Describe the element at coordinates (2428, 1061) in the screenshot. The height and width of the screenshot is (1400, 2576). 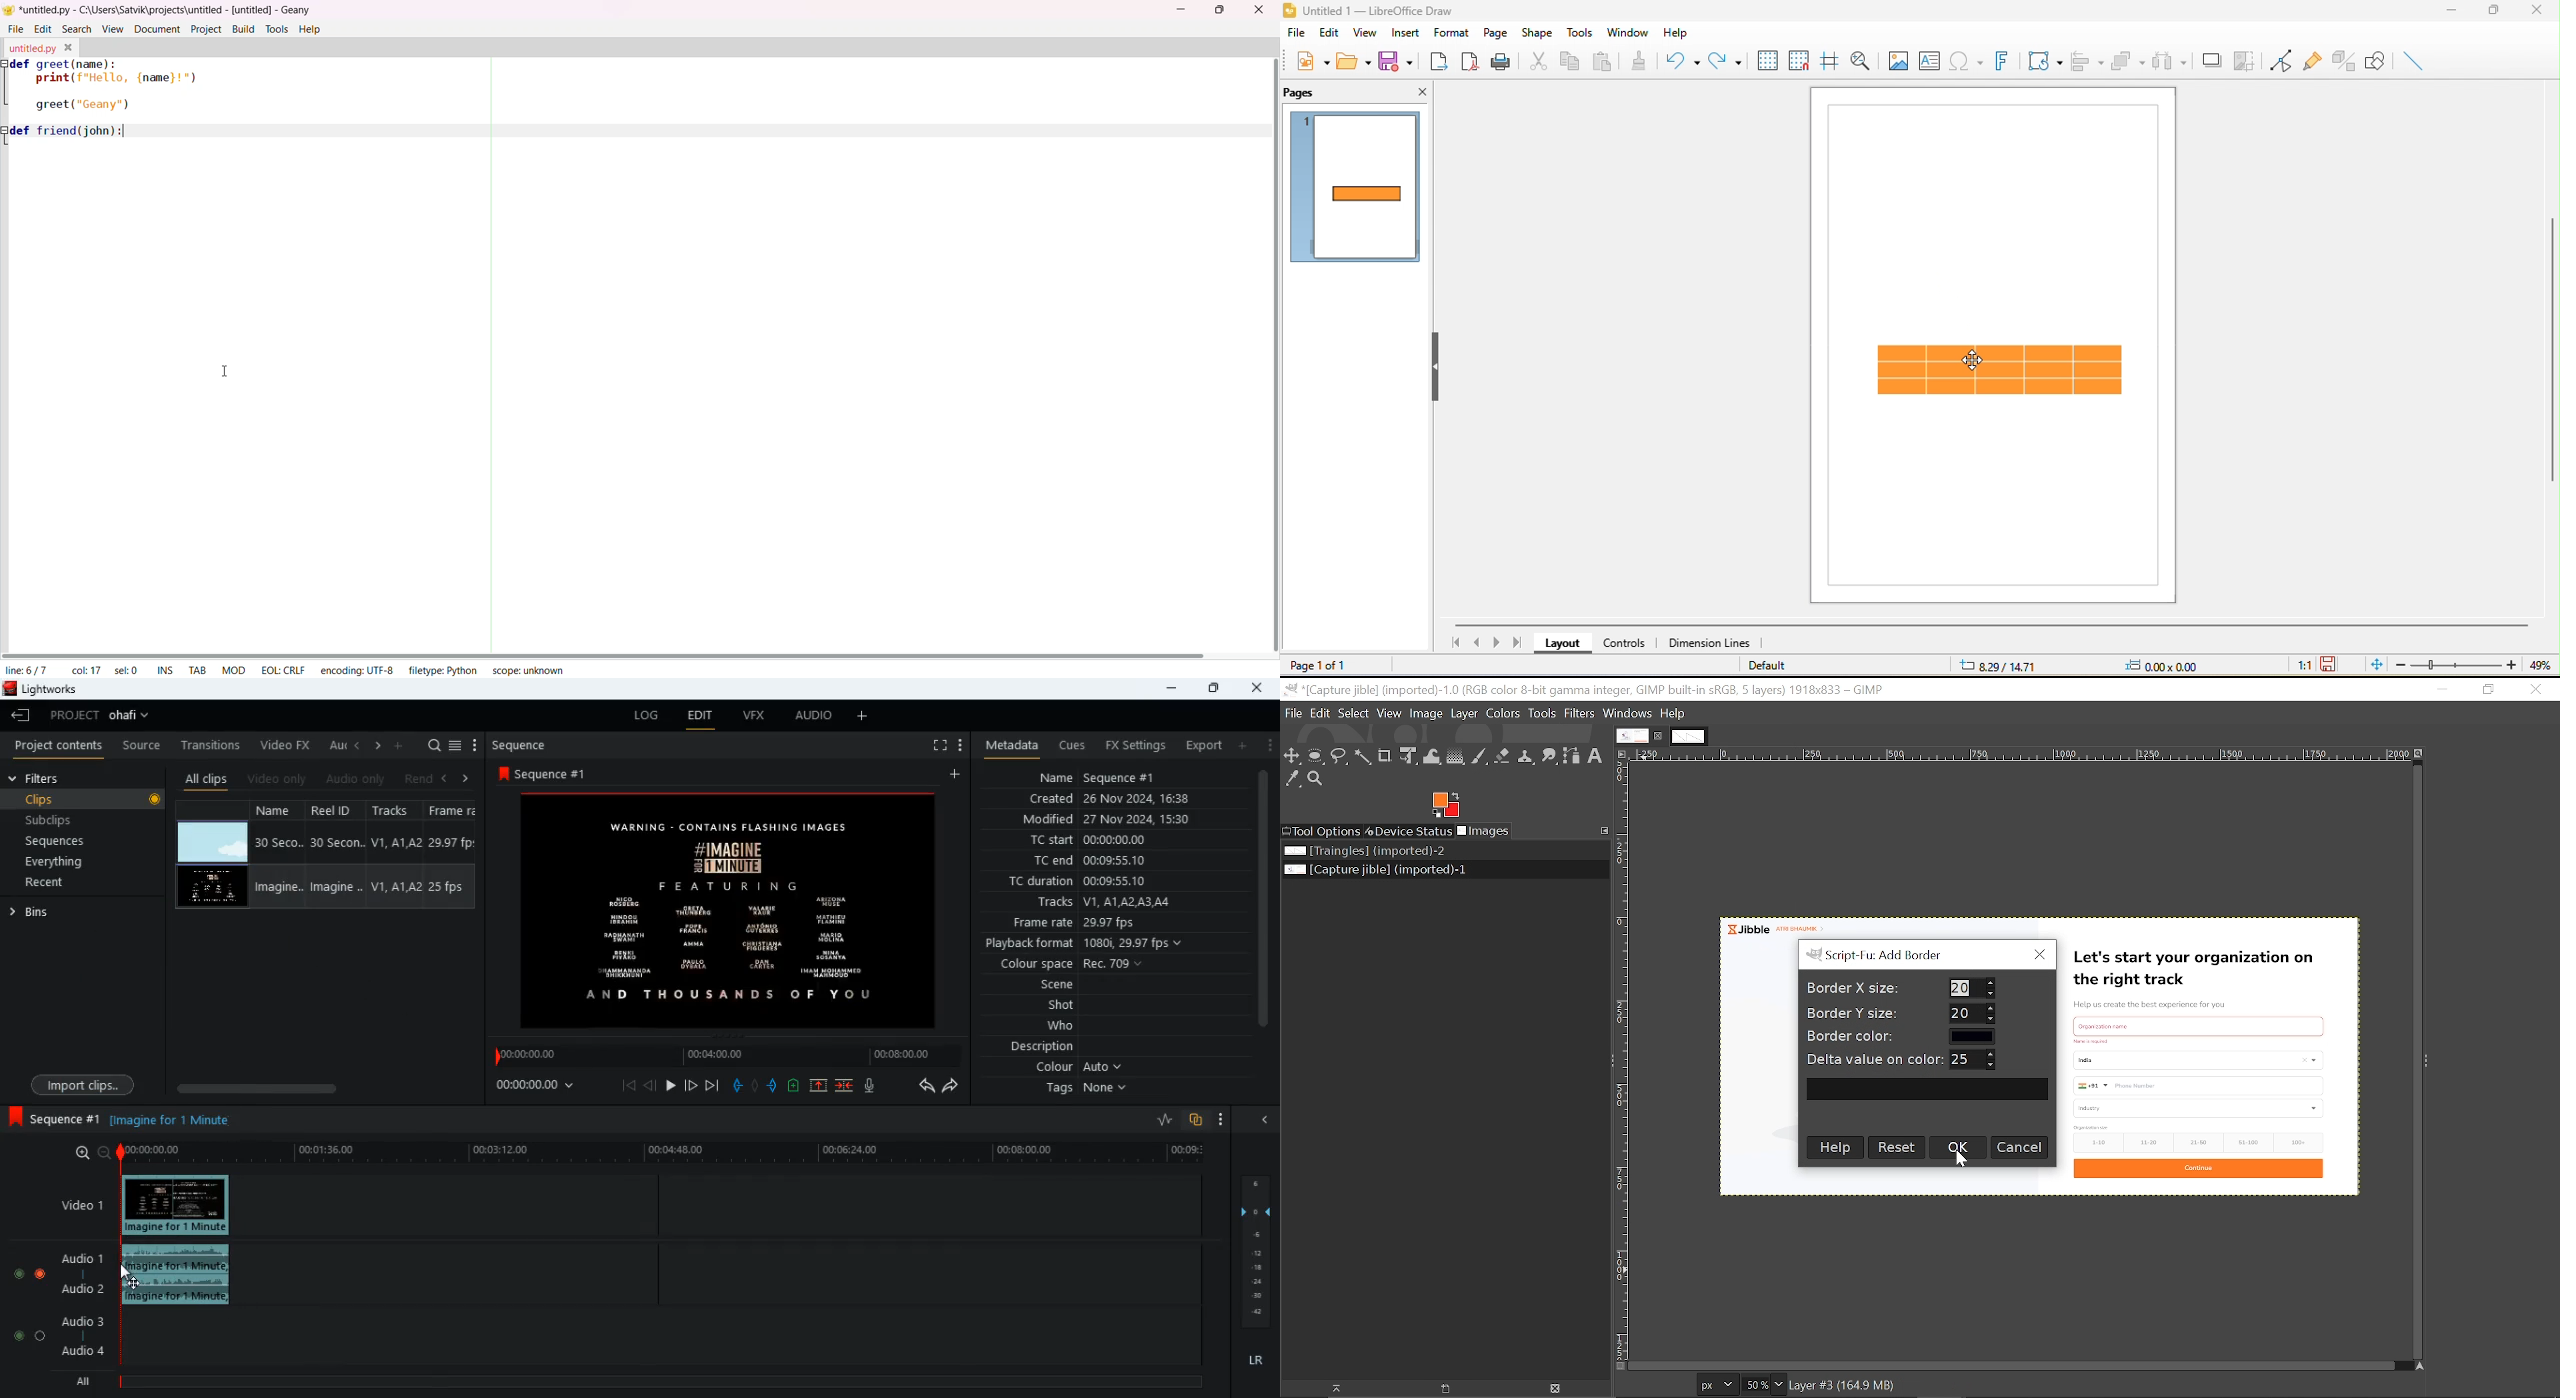
I see `Sidebar menu` at that location.